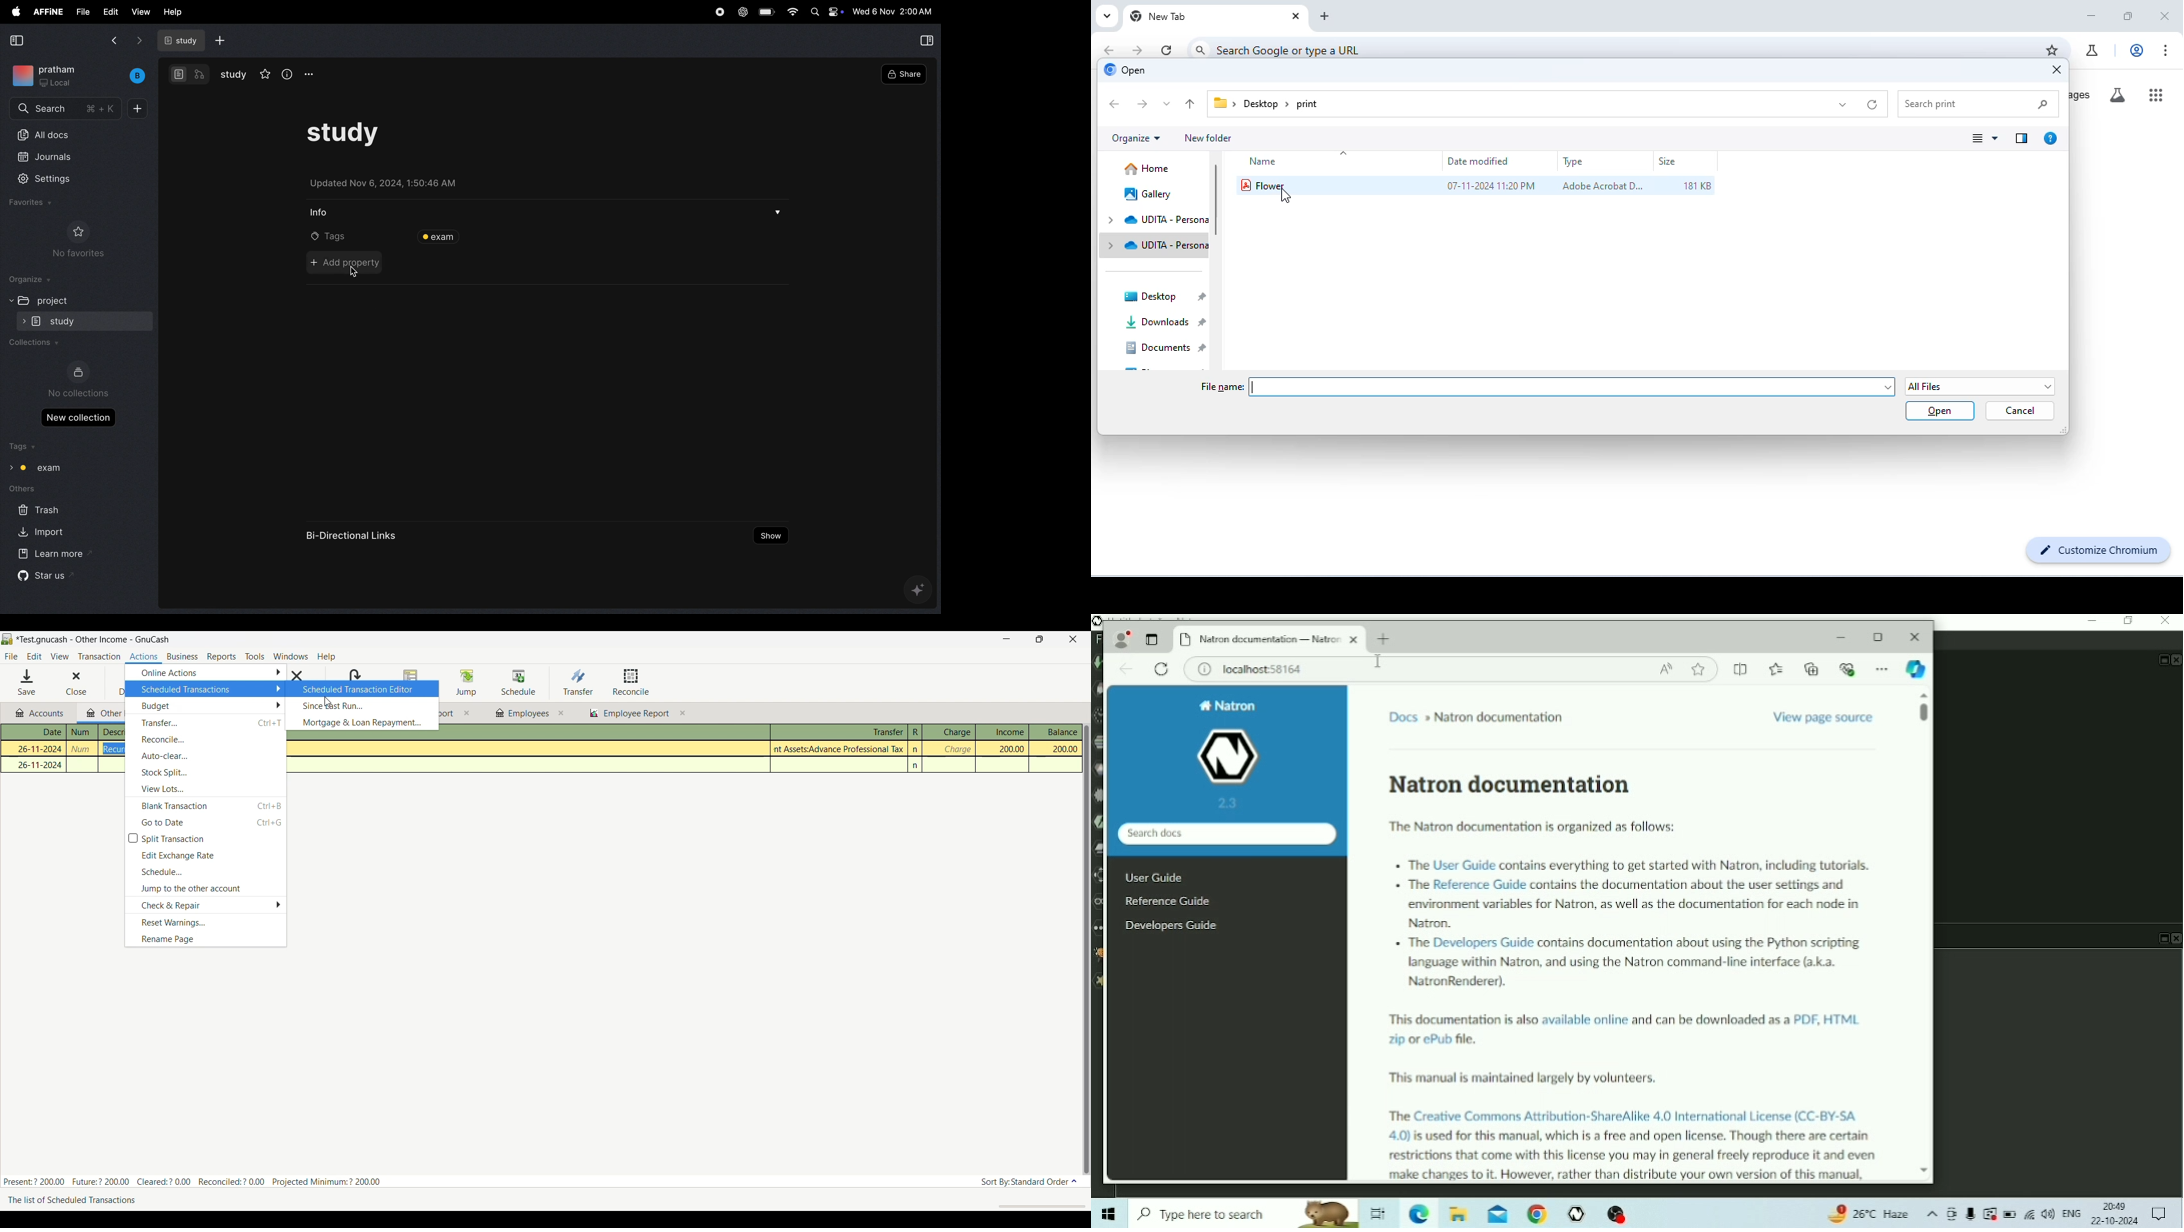  What do you see at coordinates (307, 74) in the screenshot?
I see `options` at bounding box center [307, 74].